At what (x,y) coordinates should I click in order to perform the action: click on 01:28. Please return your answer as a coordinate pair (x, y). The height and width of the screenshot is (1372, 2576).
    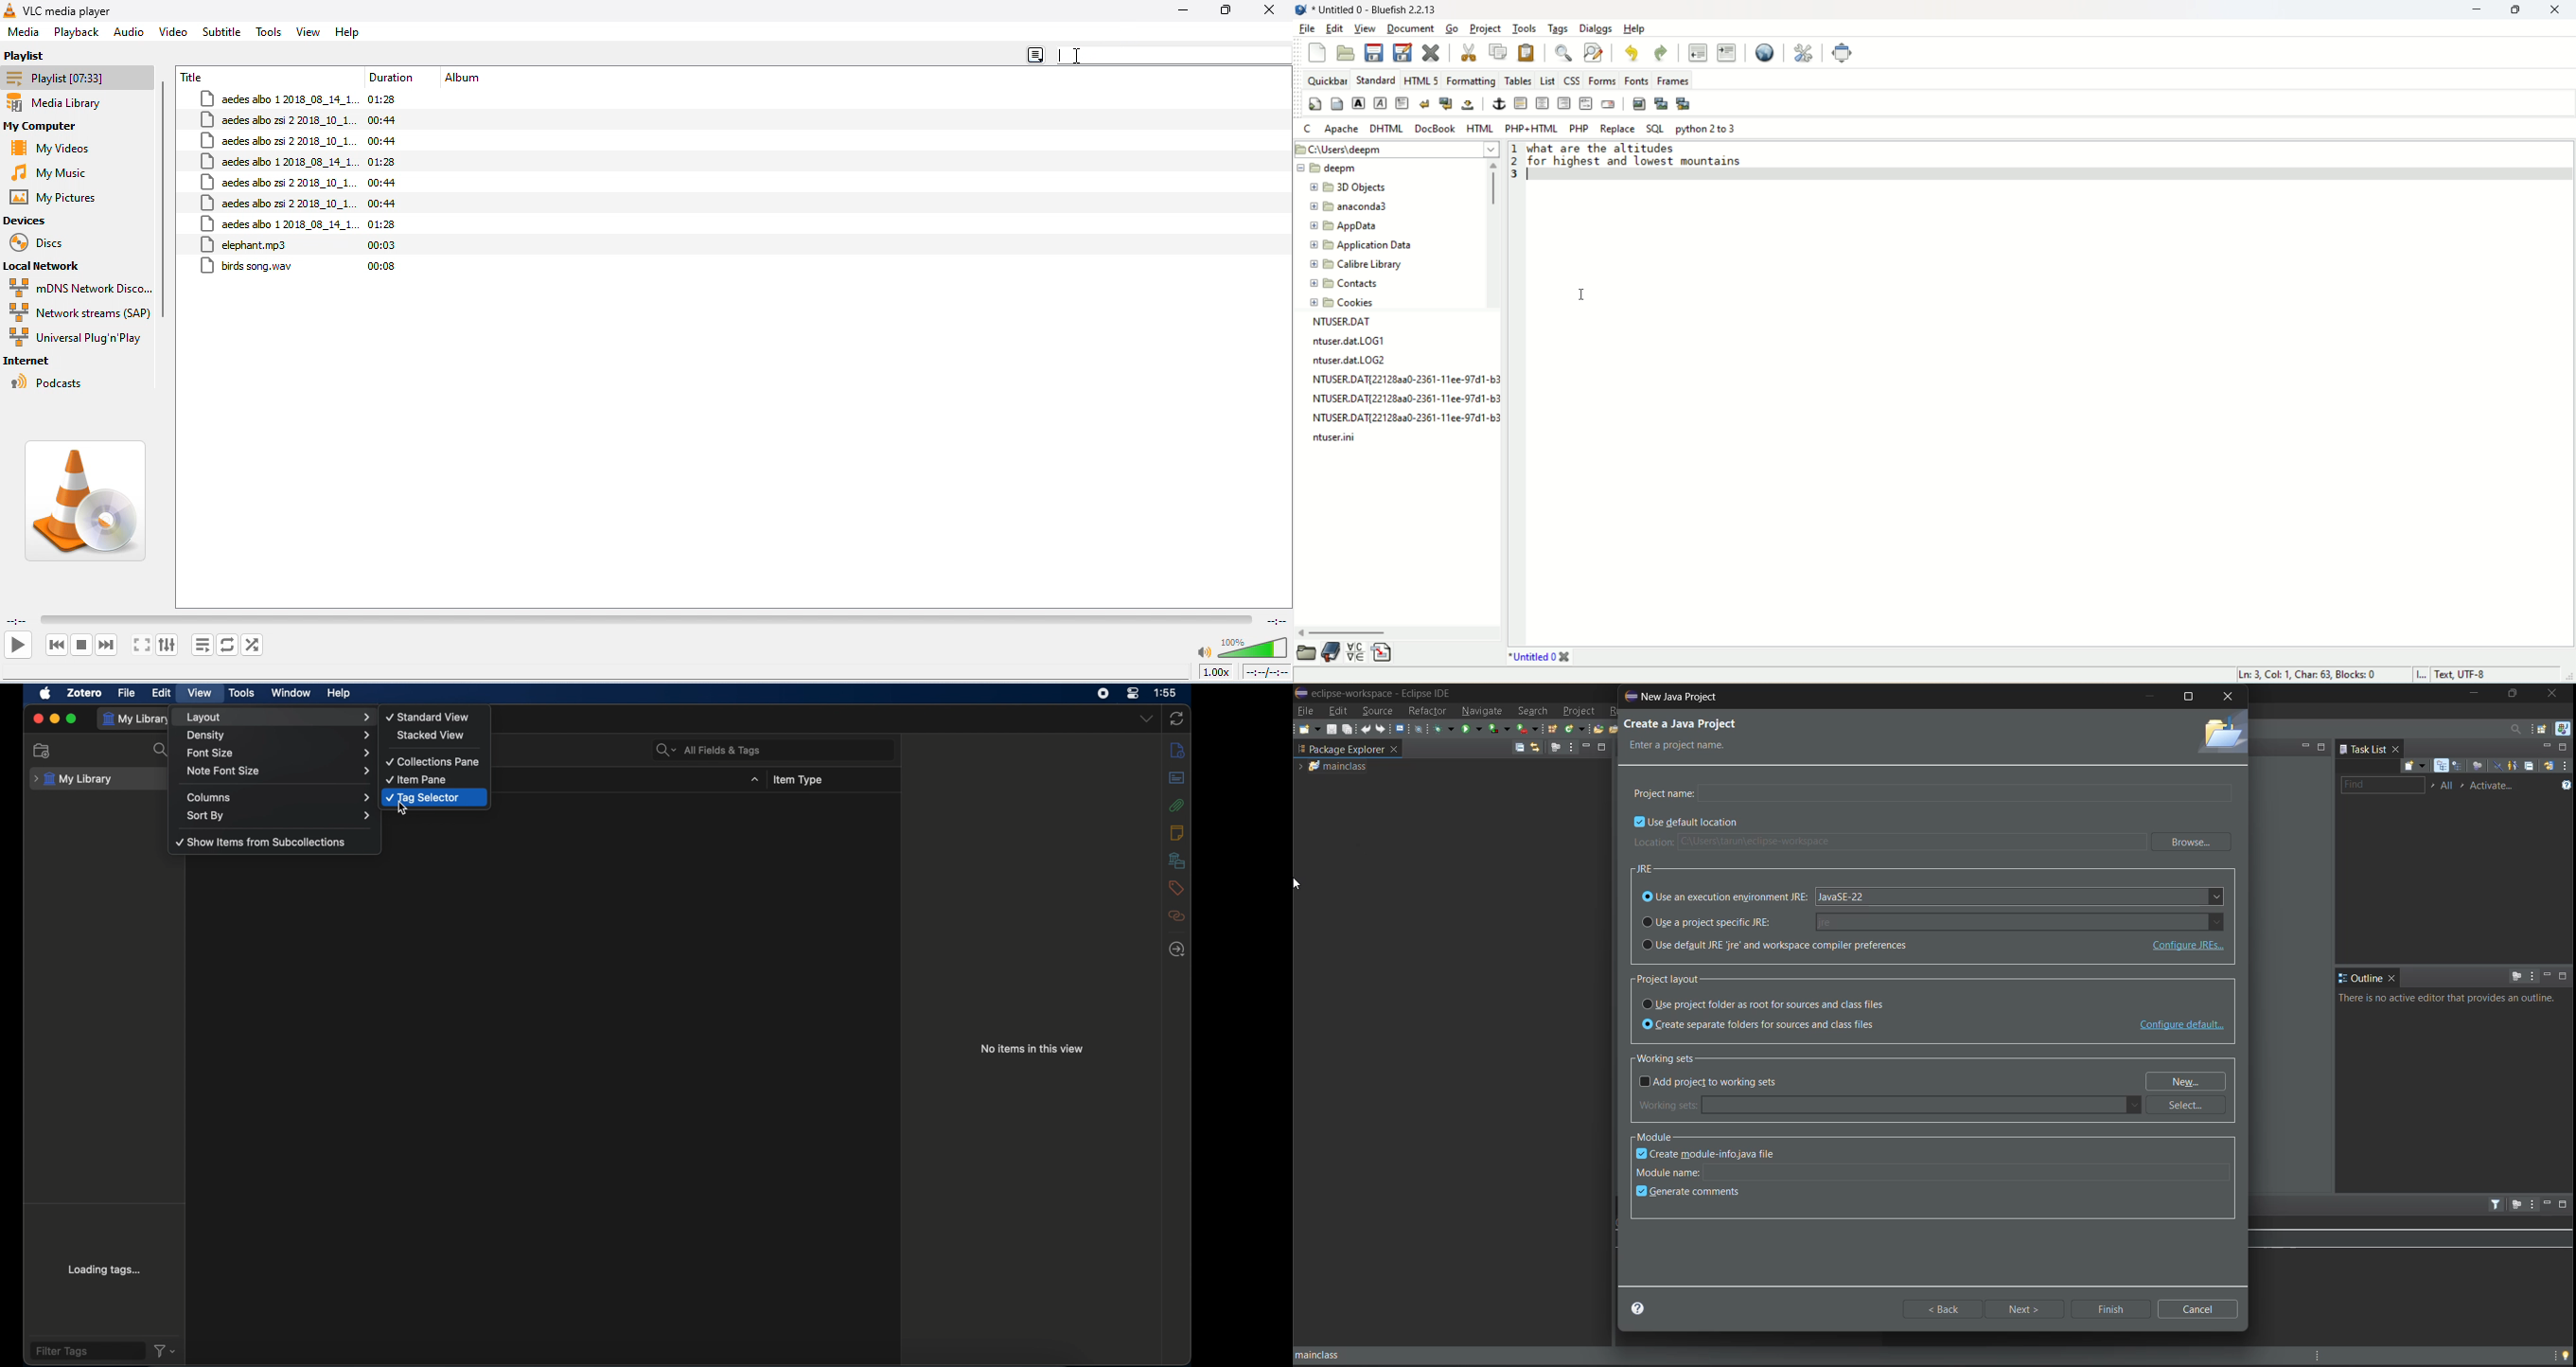
    Looking at the image, I should click on (388, 99).